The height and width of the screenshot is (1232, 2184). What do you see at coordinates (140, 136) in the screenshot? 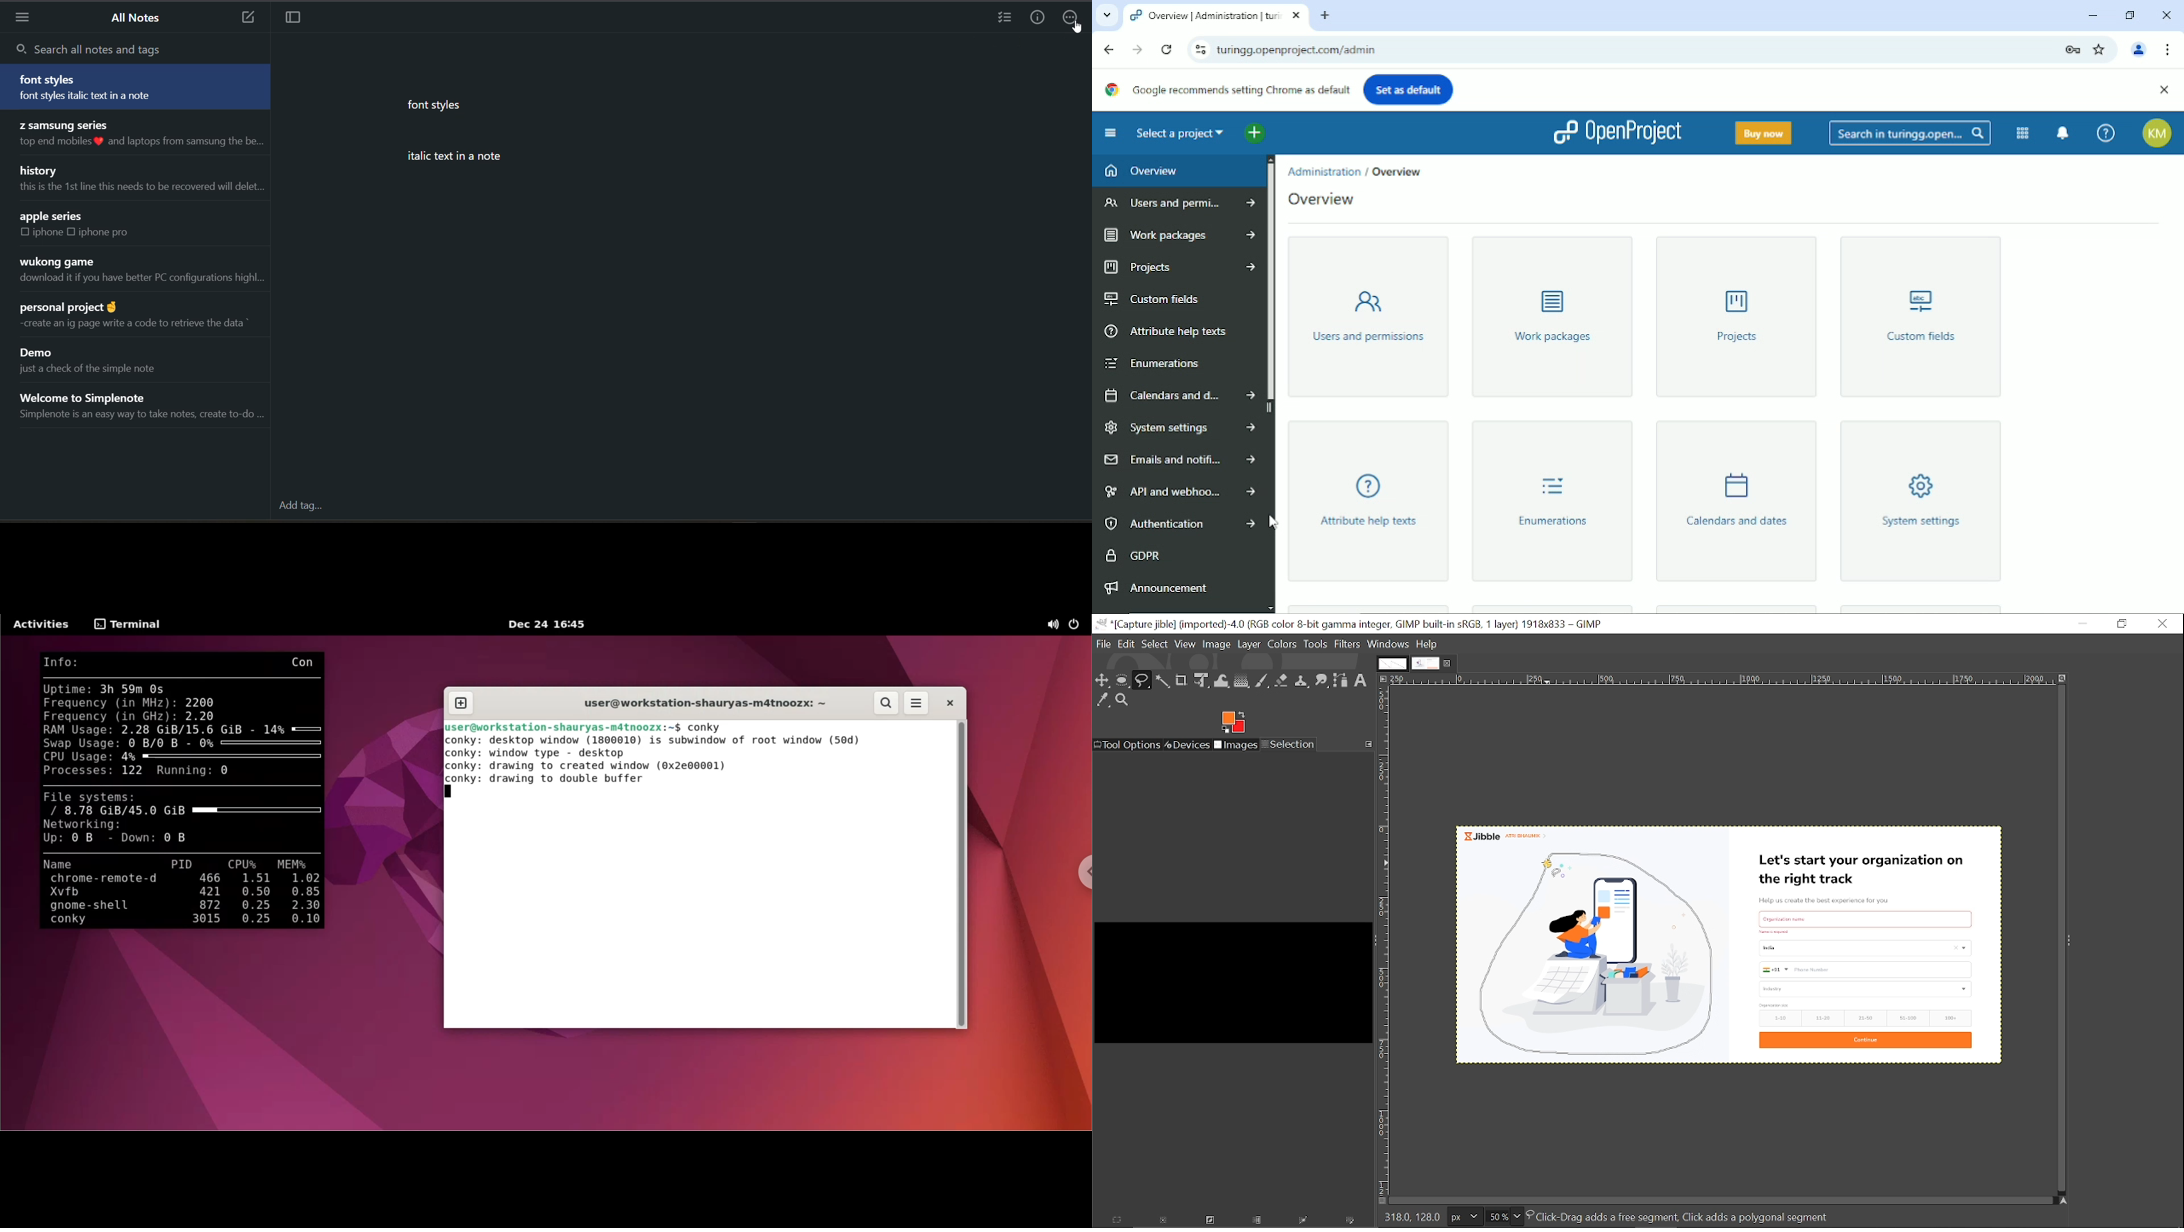
I see `note title and preview` at bounding box center [140, 136].